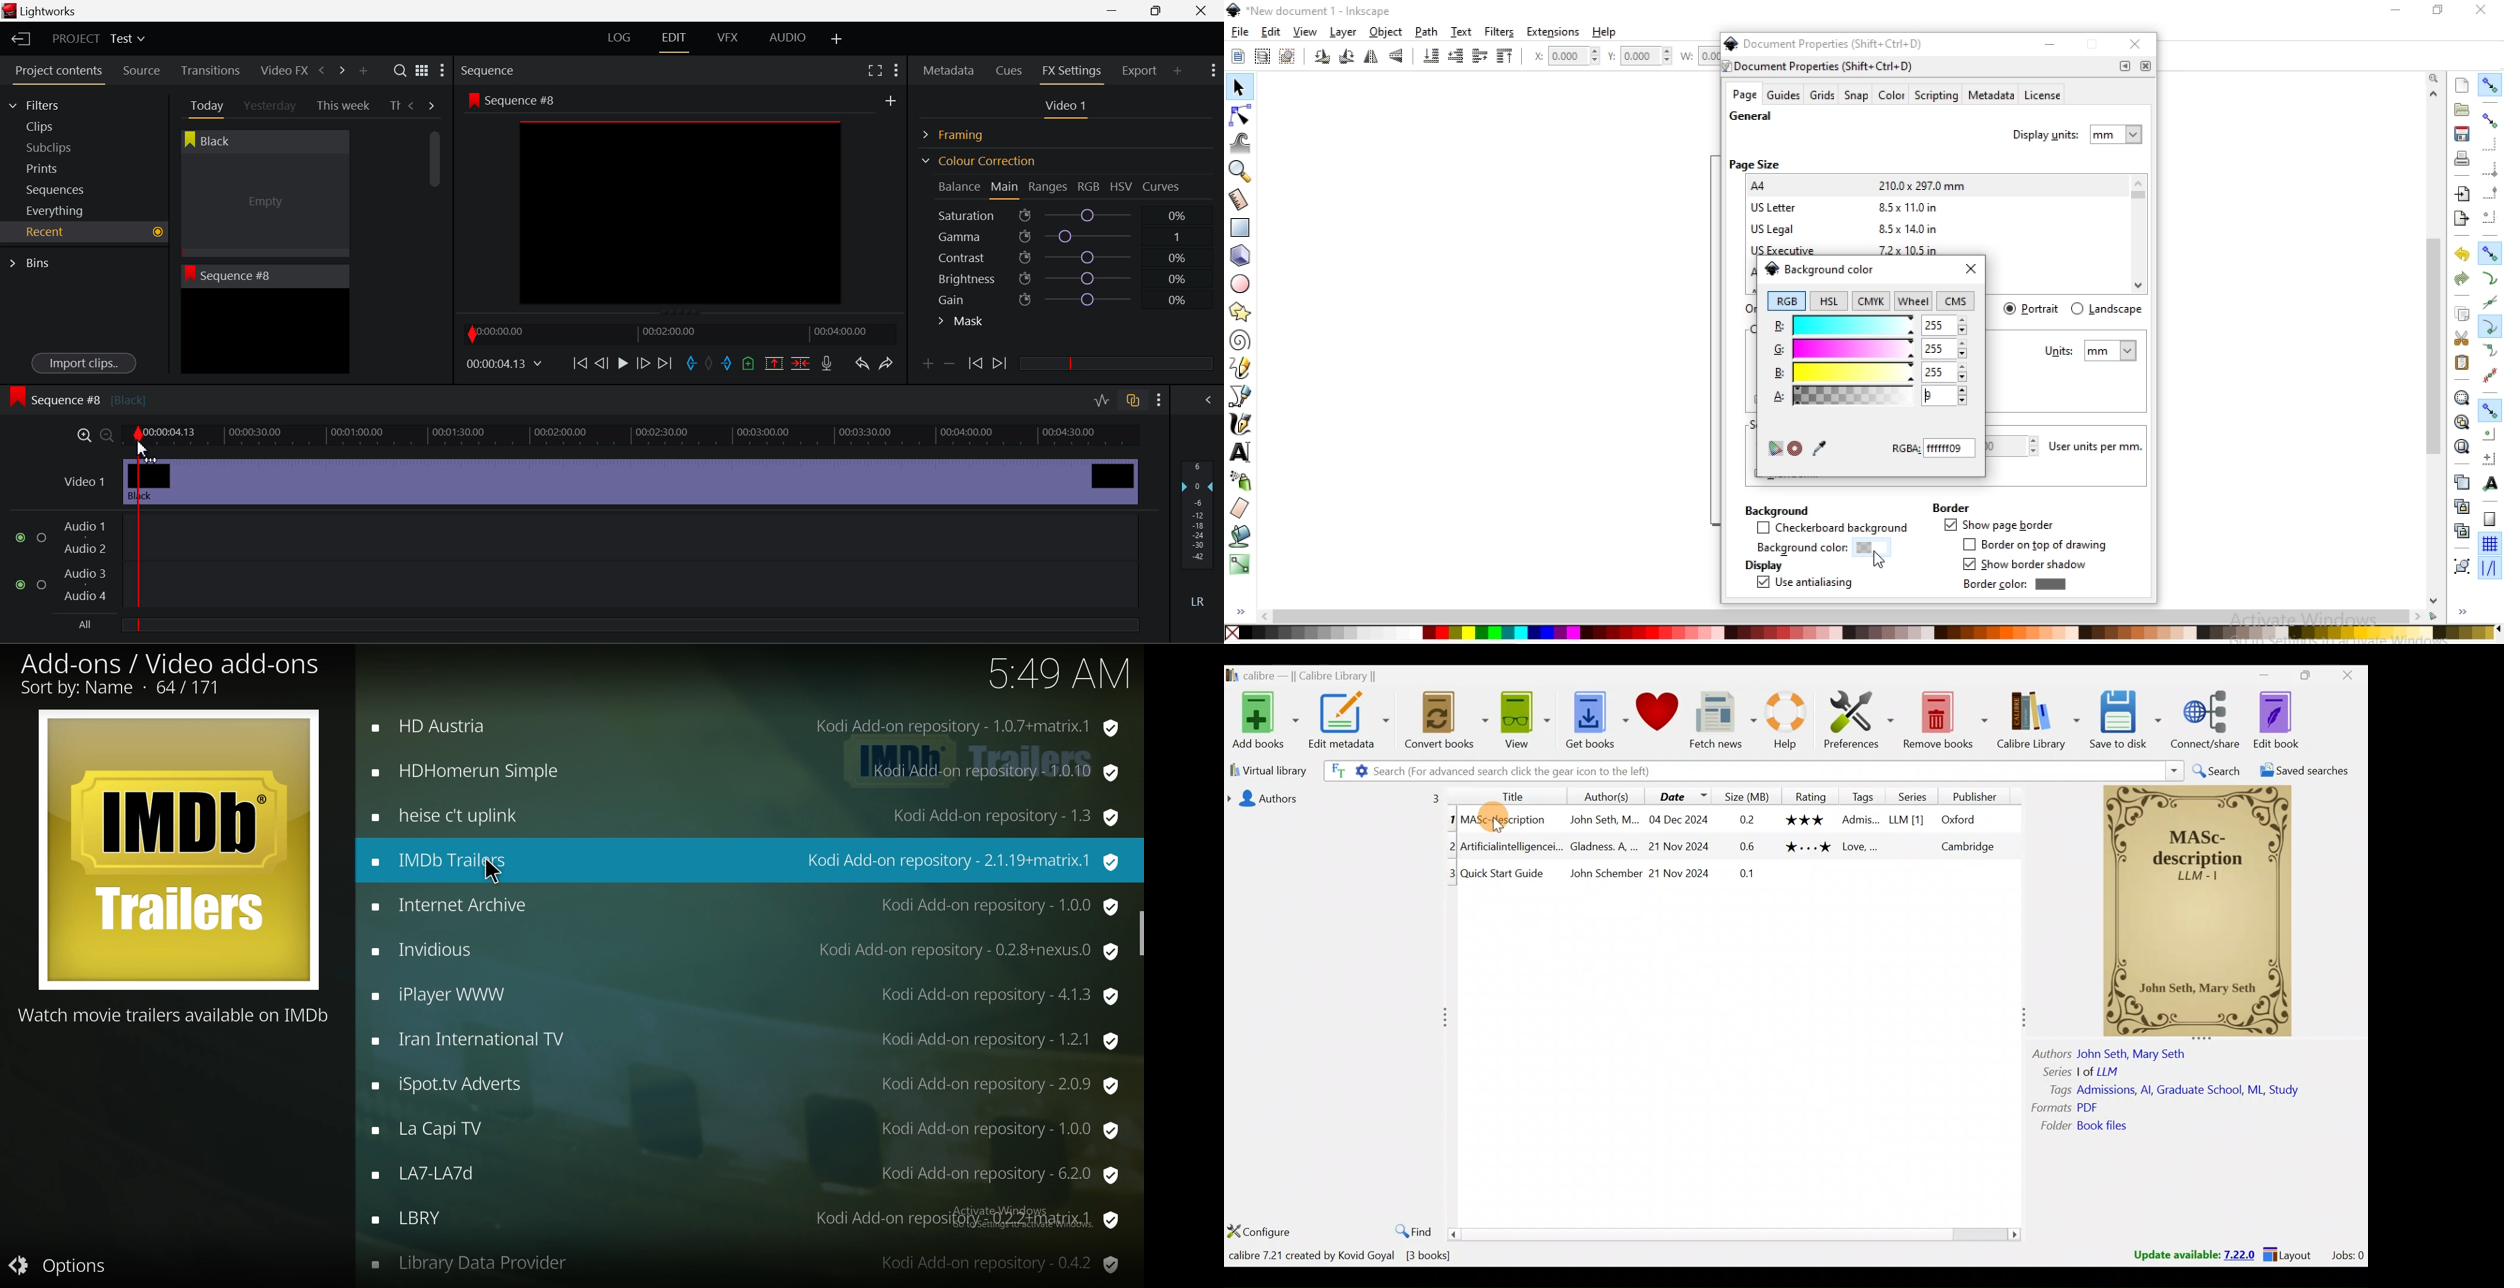  Describe the element at coordinates (1204, 11) in the screenshot. I see `Close` at that location.